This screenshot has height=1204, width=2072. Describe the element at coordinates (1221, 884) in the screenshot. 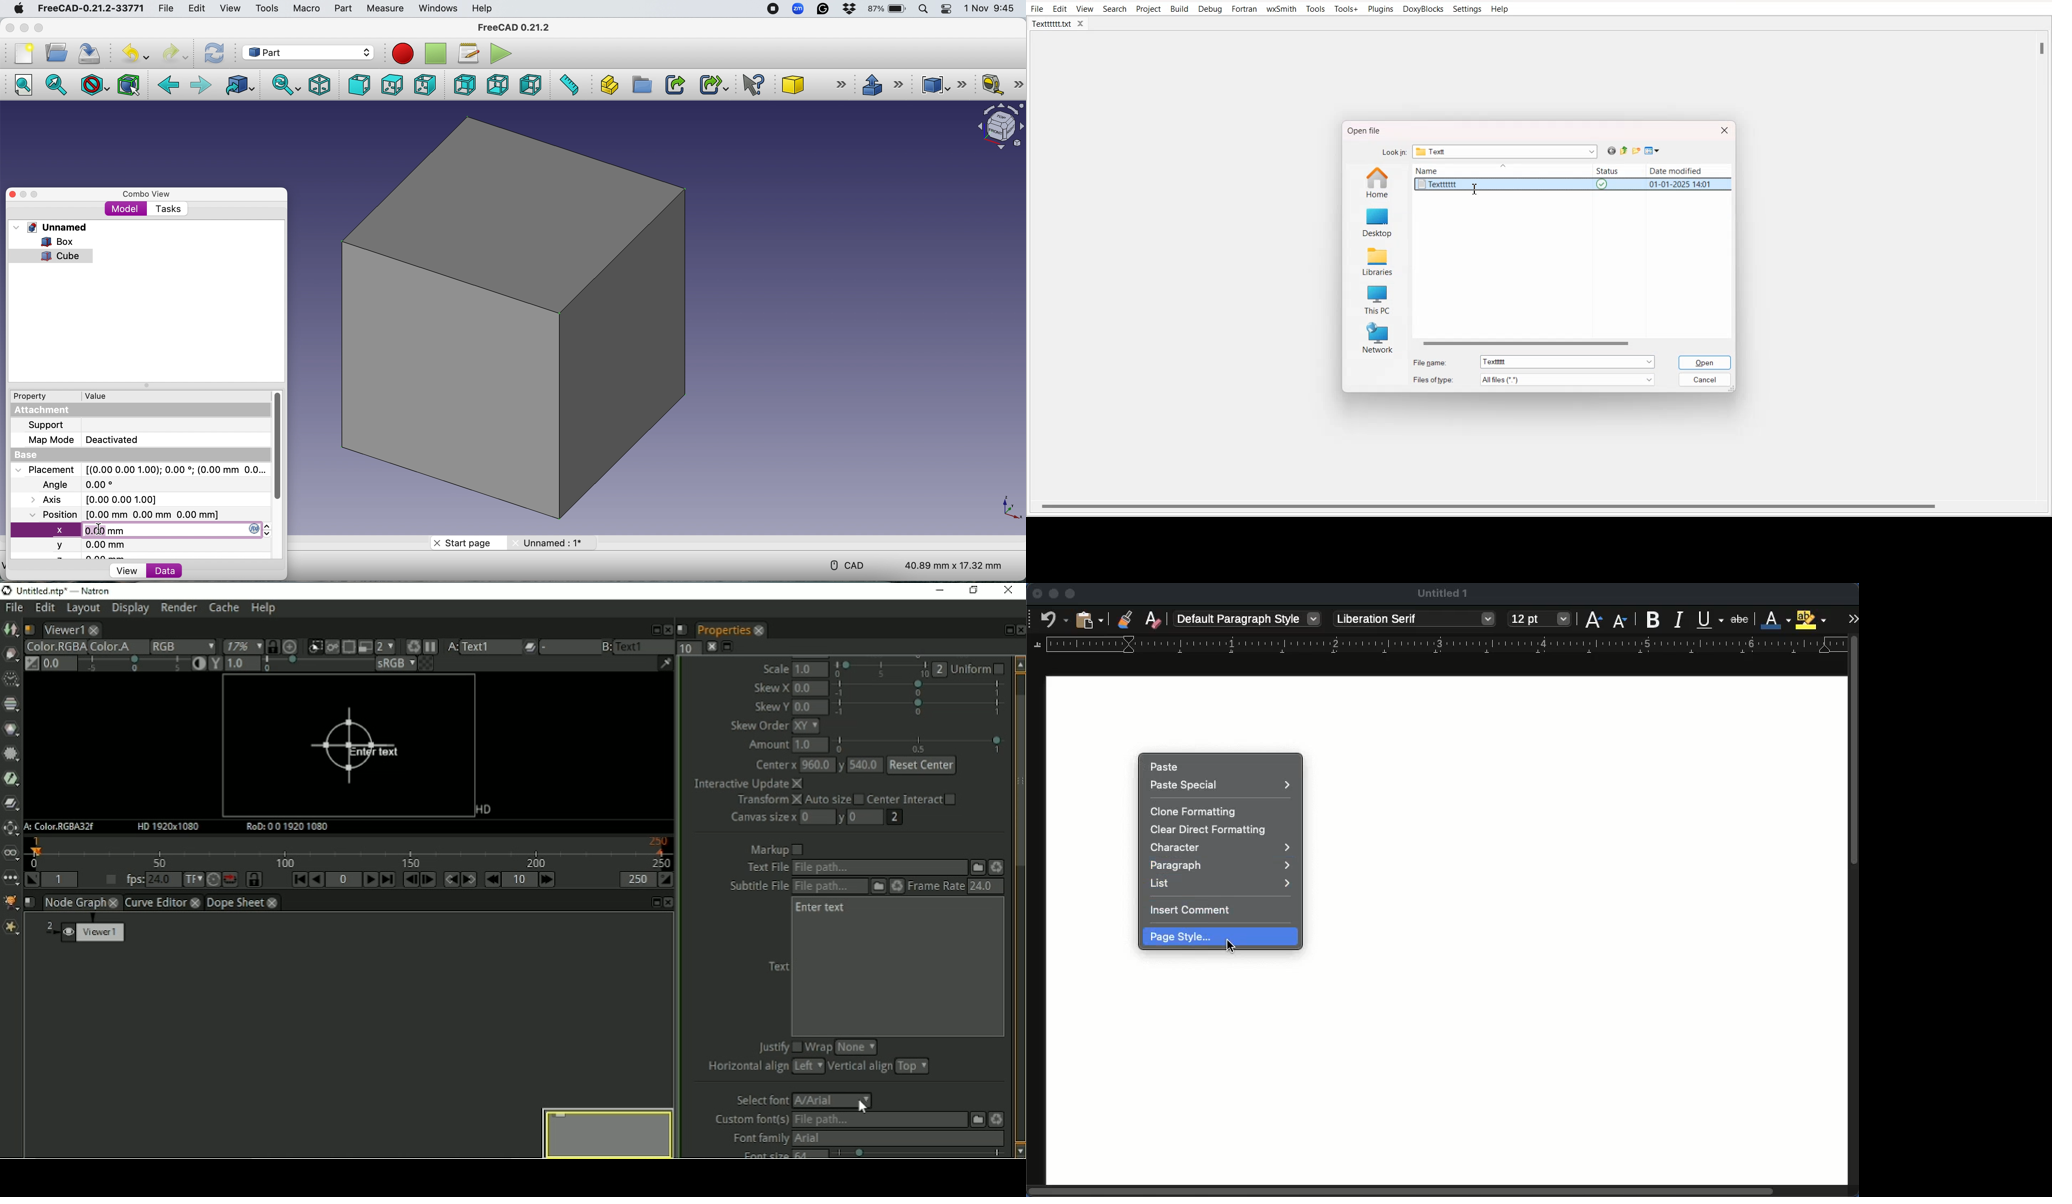

I see `list` at that location.